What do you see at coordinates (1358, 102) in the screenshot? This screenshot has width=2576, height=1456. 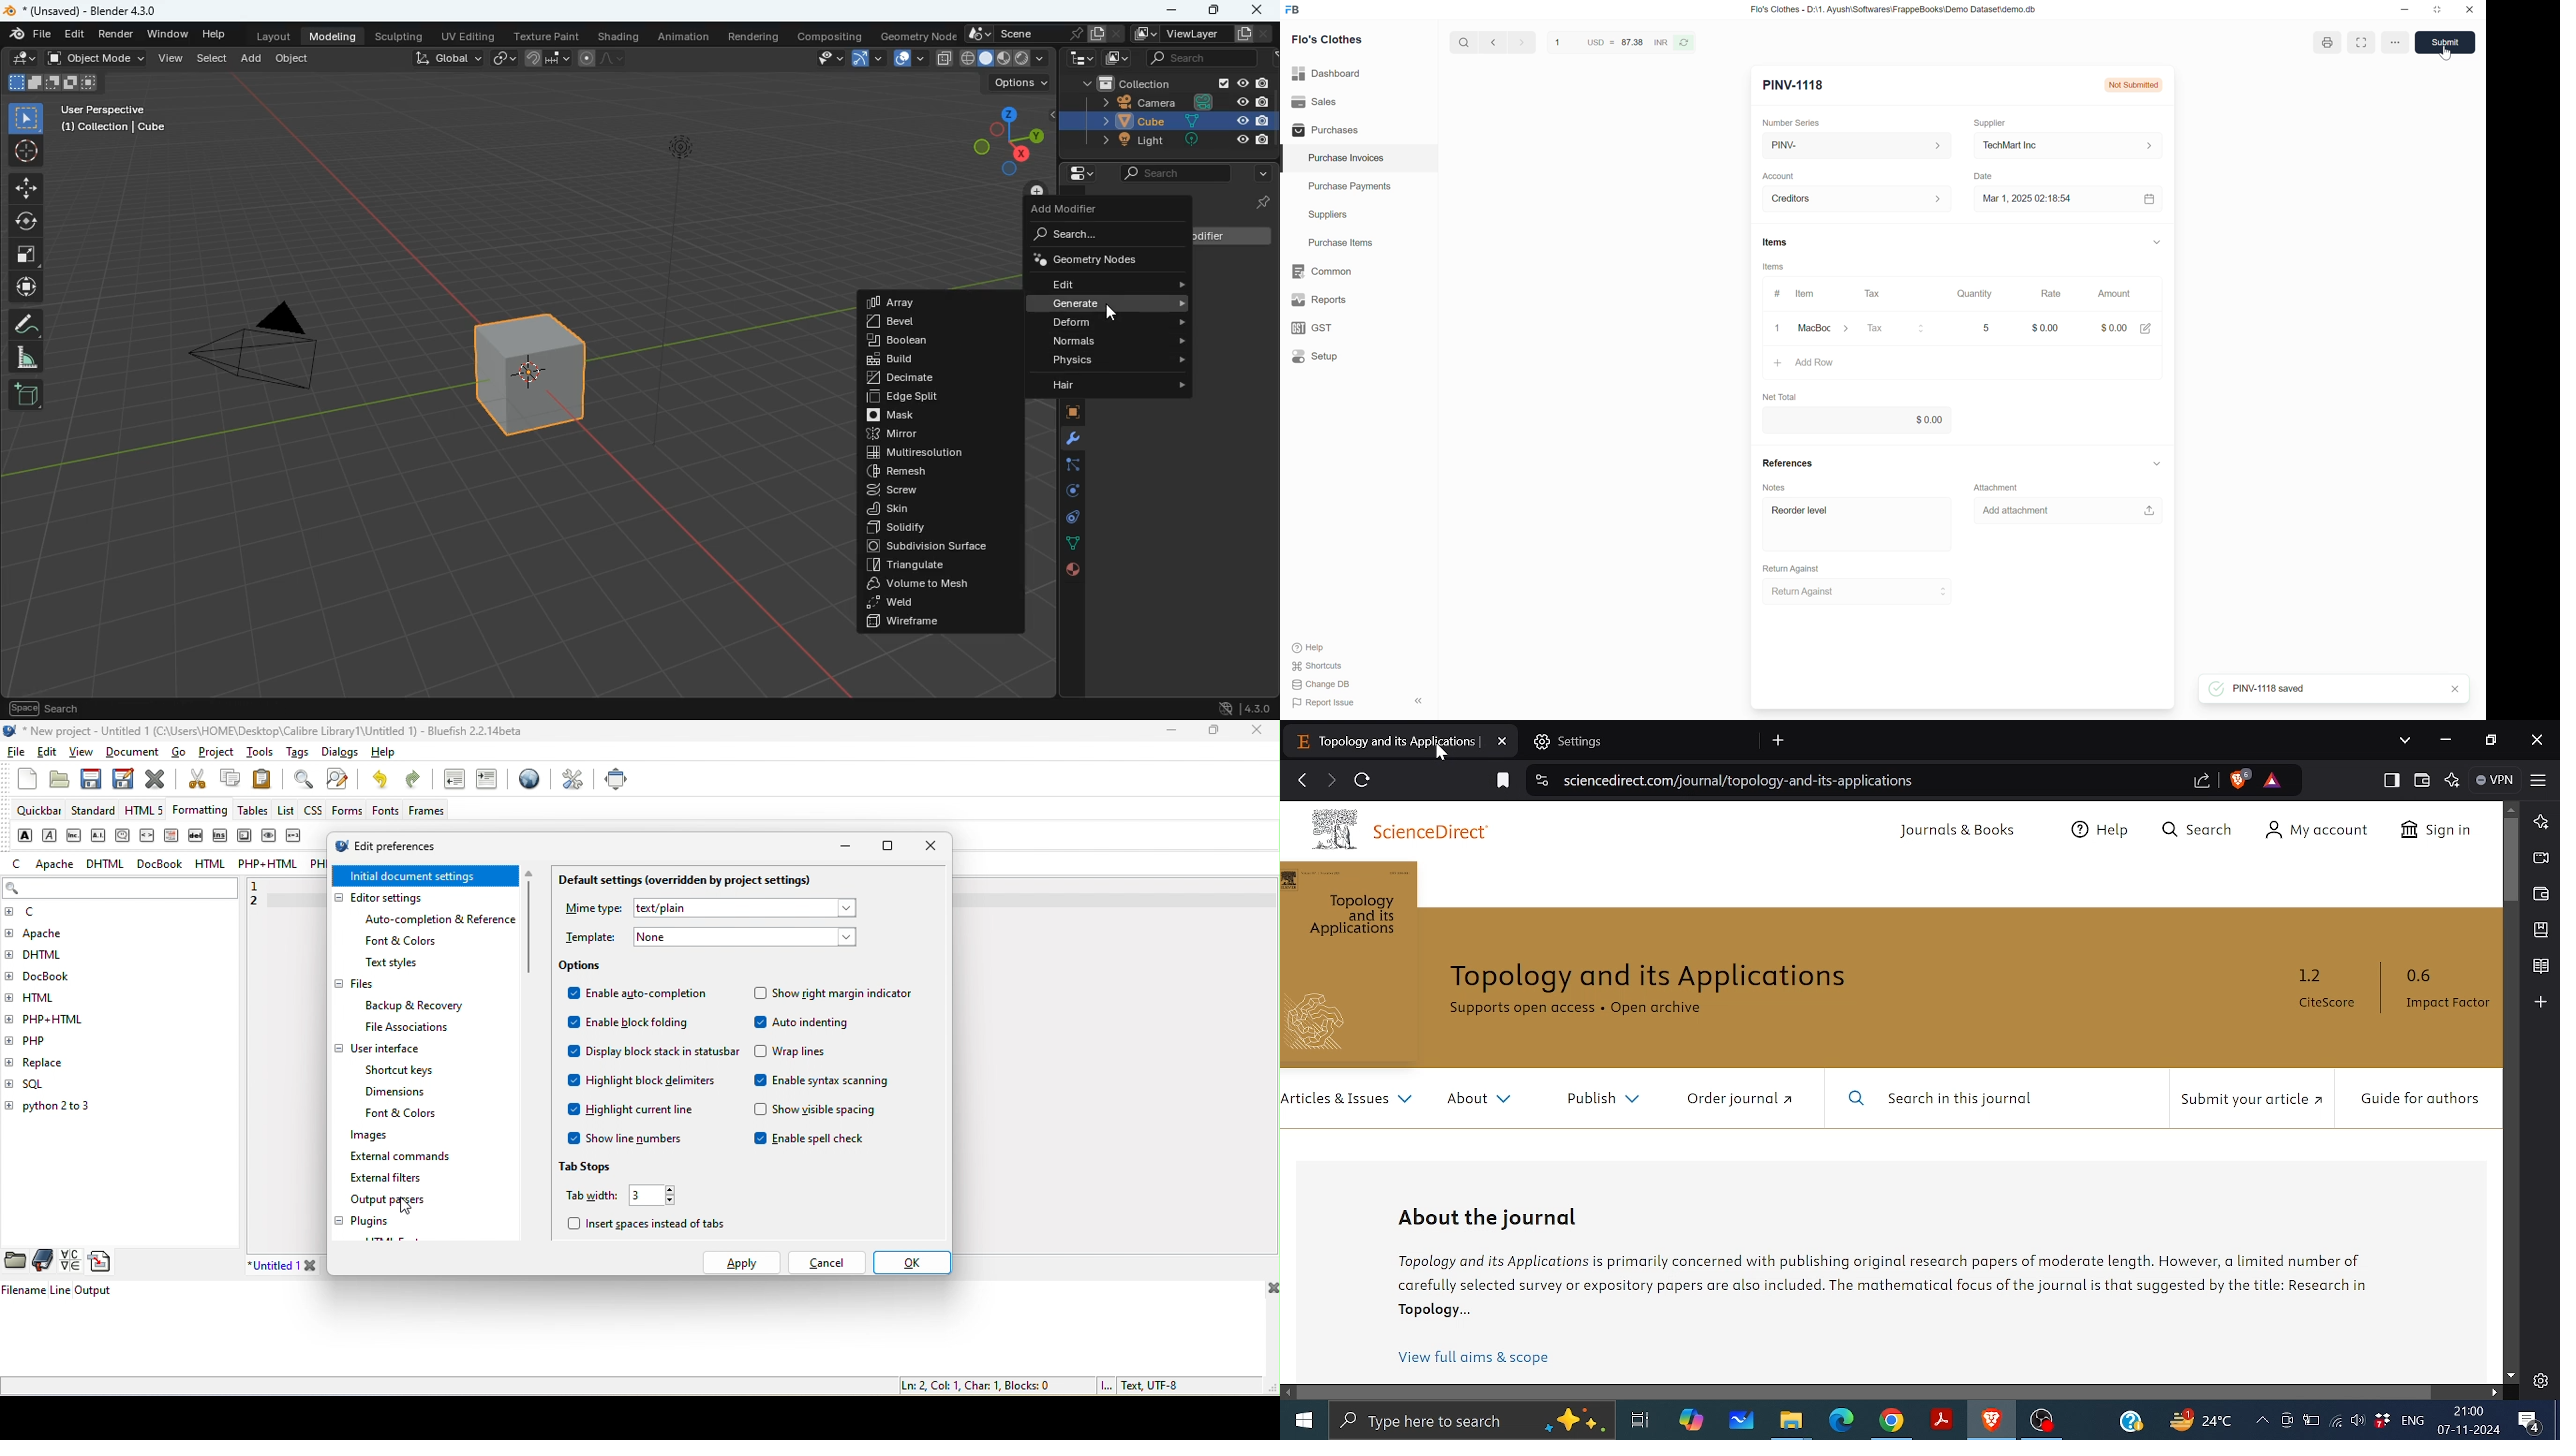 I see `Sales` at bounding box center [1358, 102].